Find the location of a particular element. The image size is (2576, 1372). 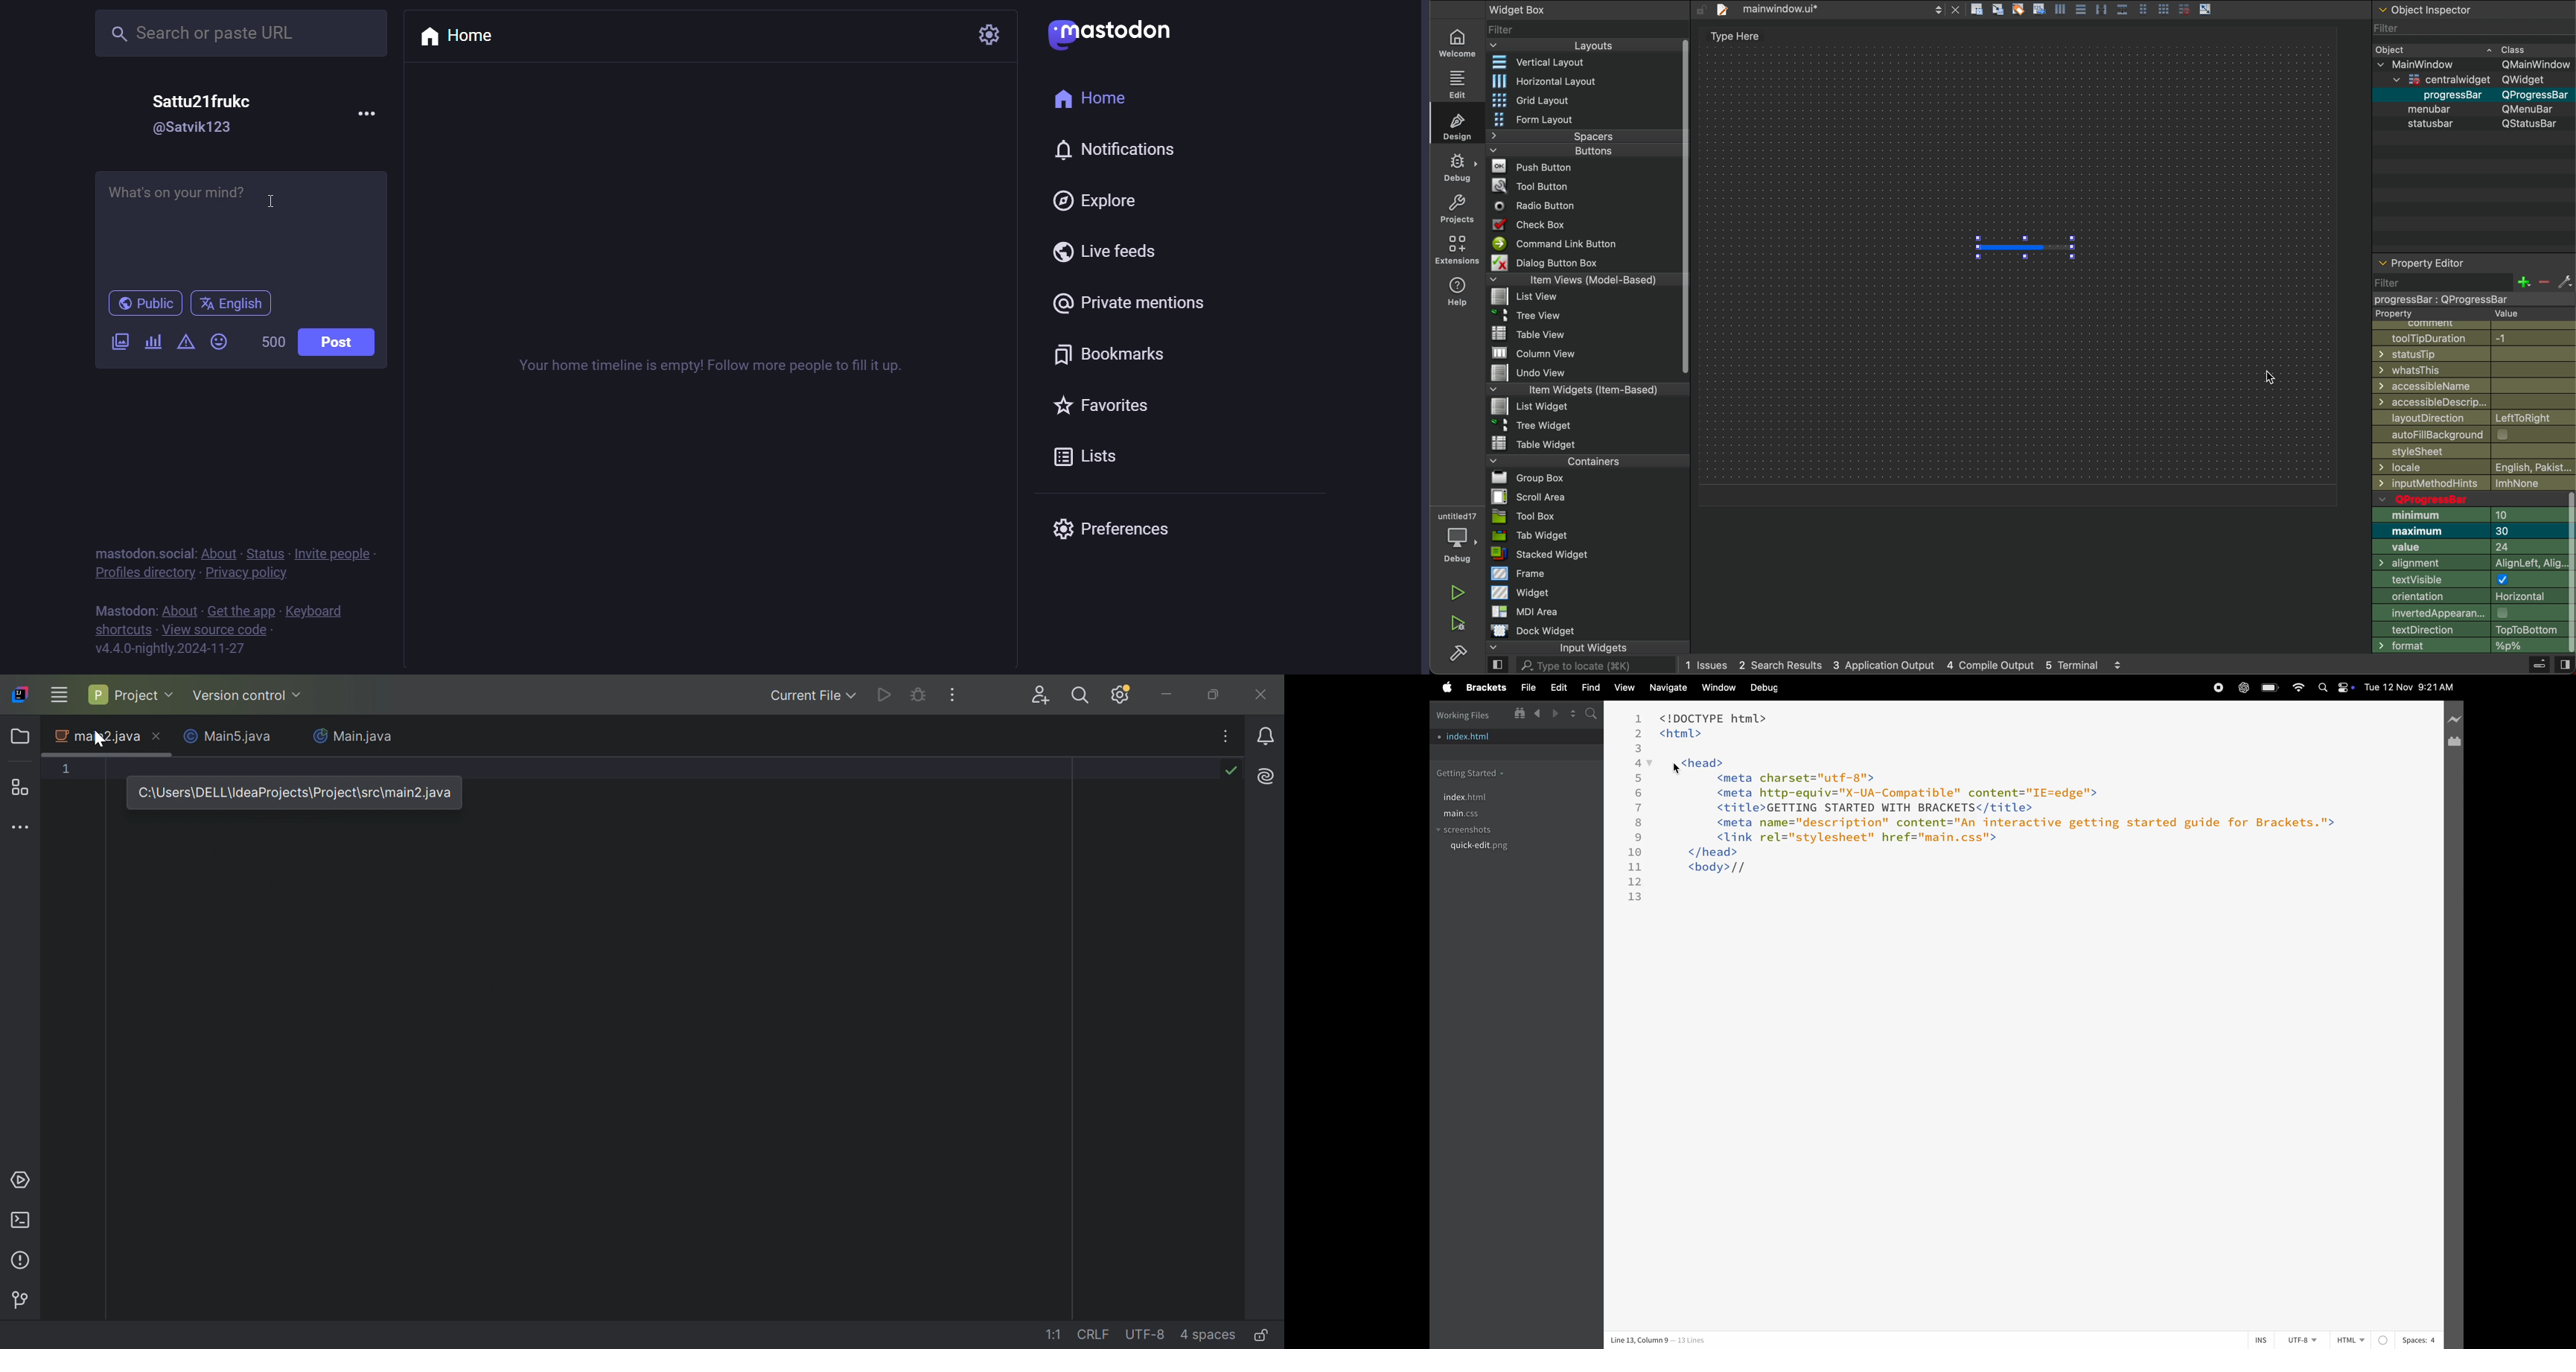

Vertical Scroll is located at coordinates (1683, 208).